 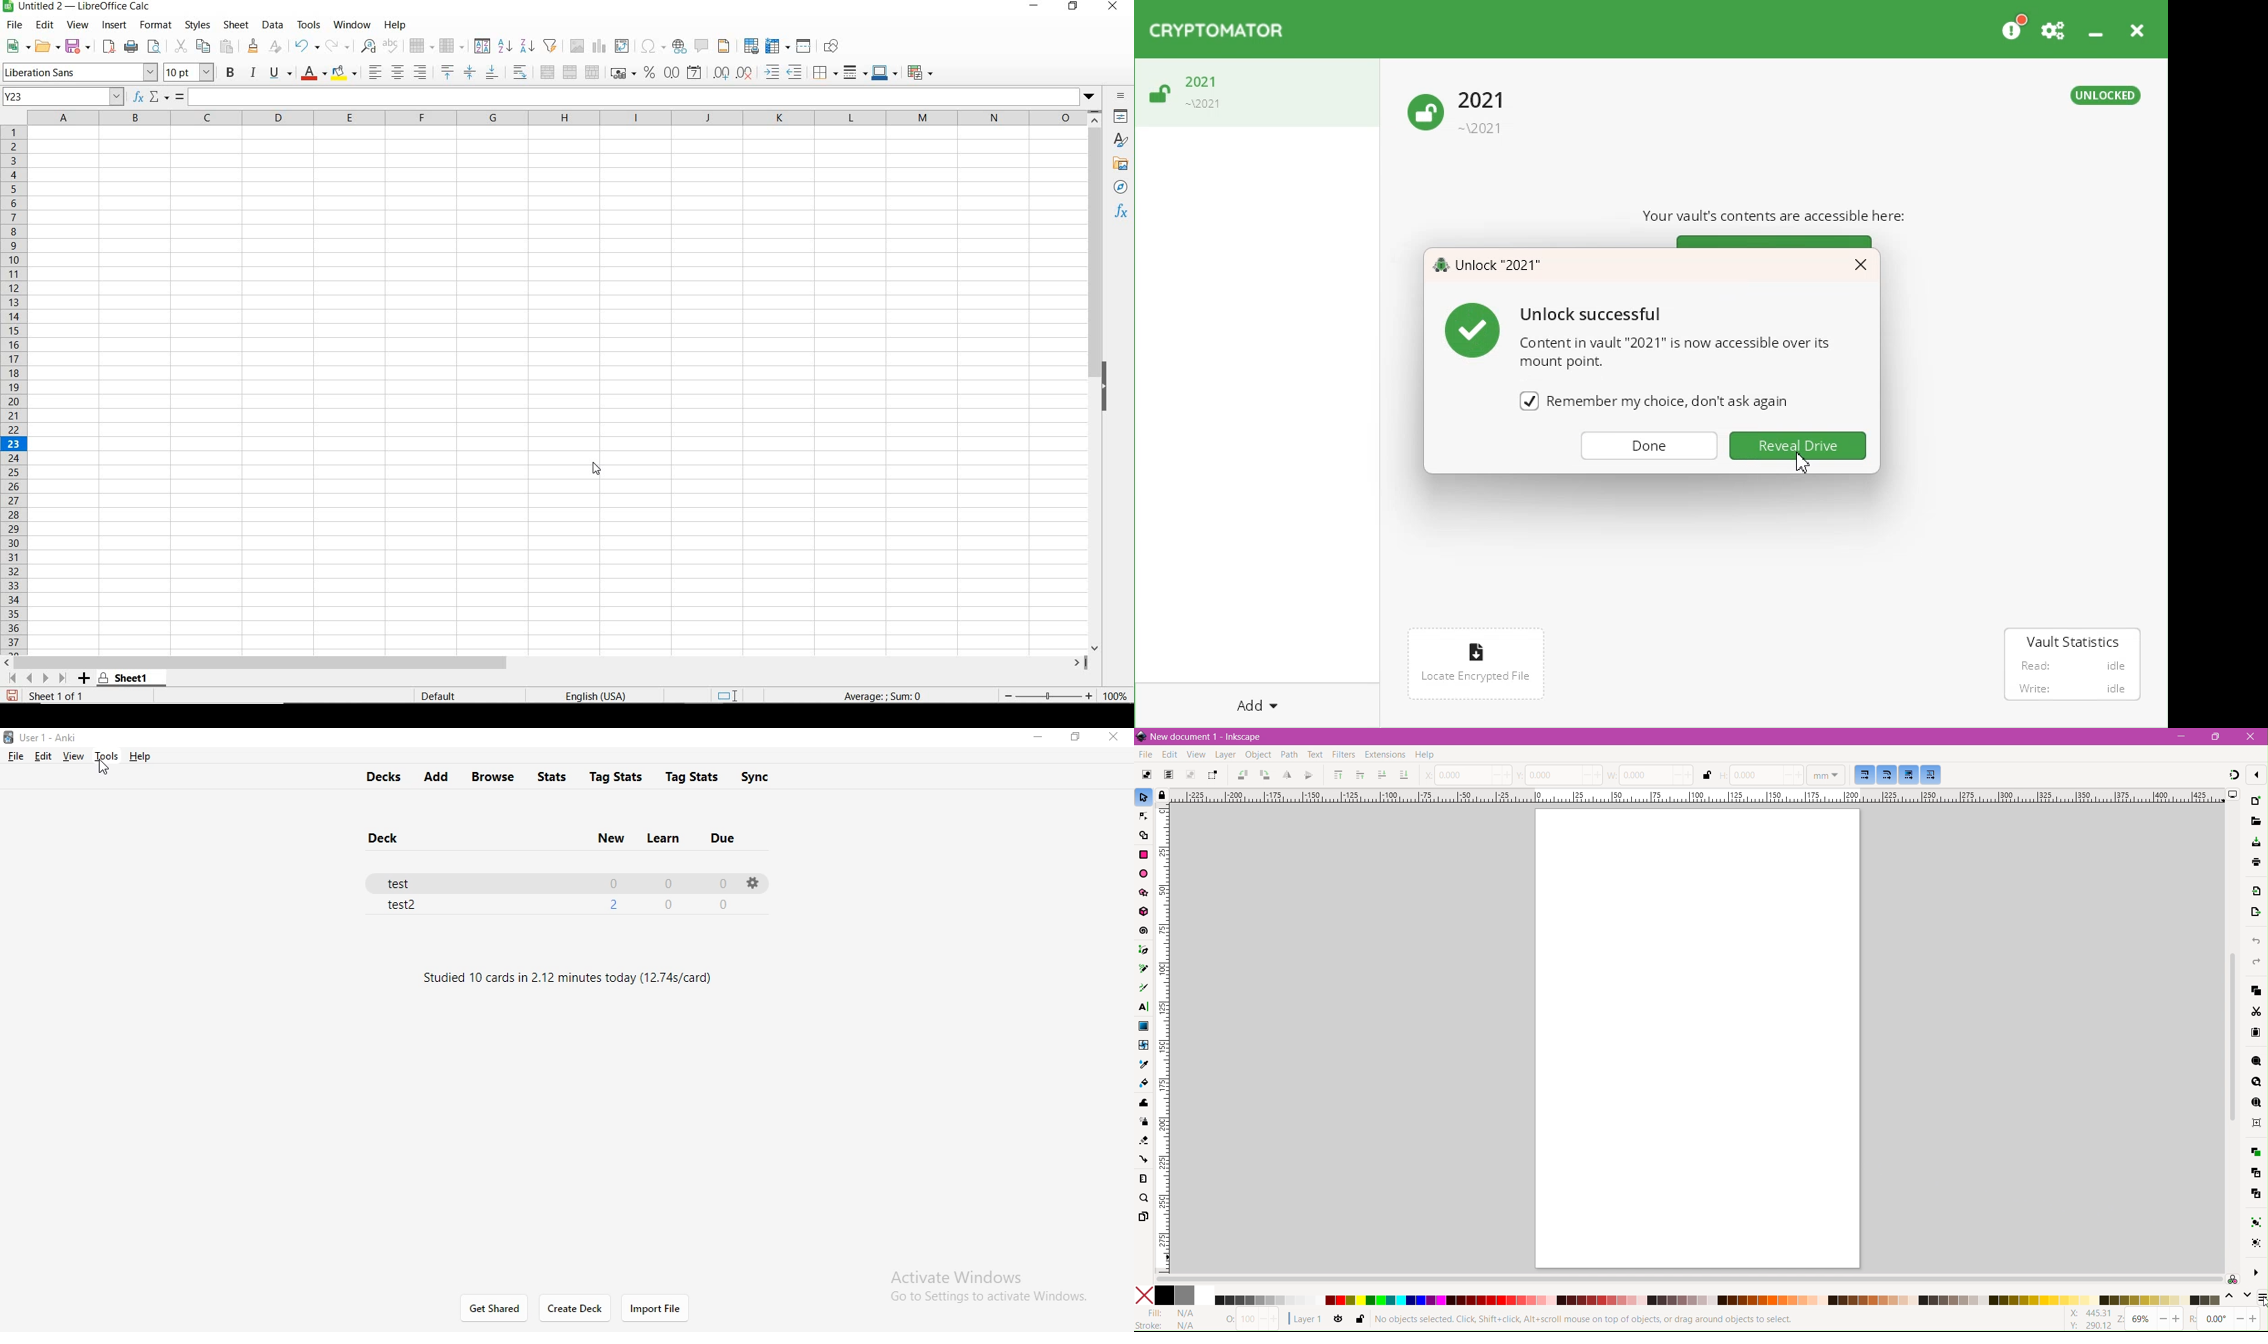 What do you see at coordinates (420, 73) in the screenshot?
I see `ALIGN RIGHT` at bounding box center [420, 73].